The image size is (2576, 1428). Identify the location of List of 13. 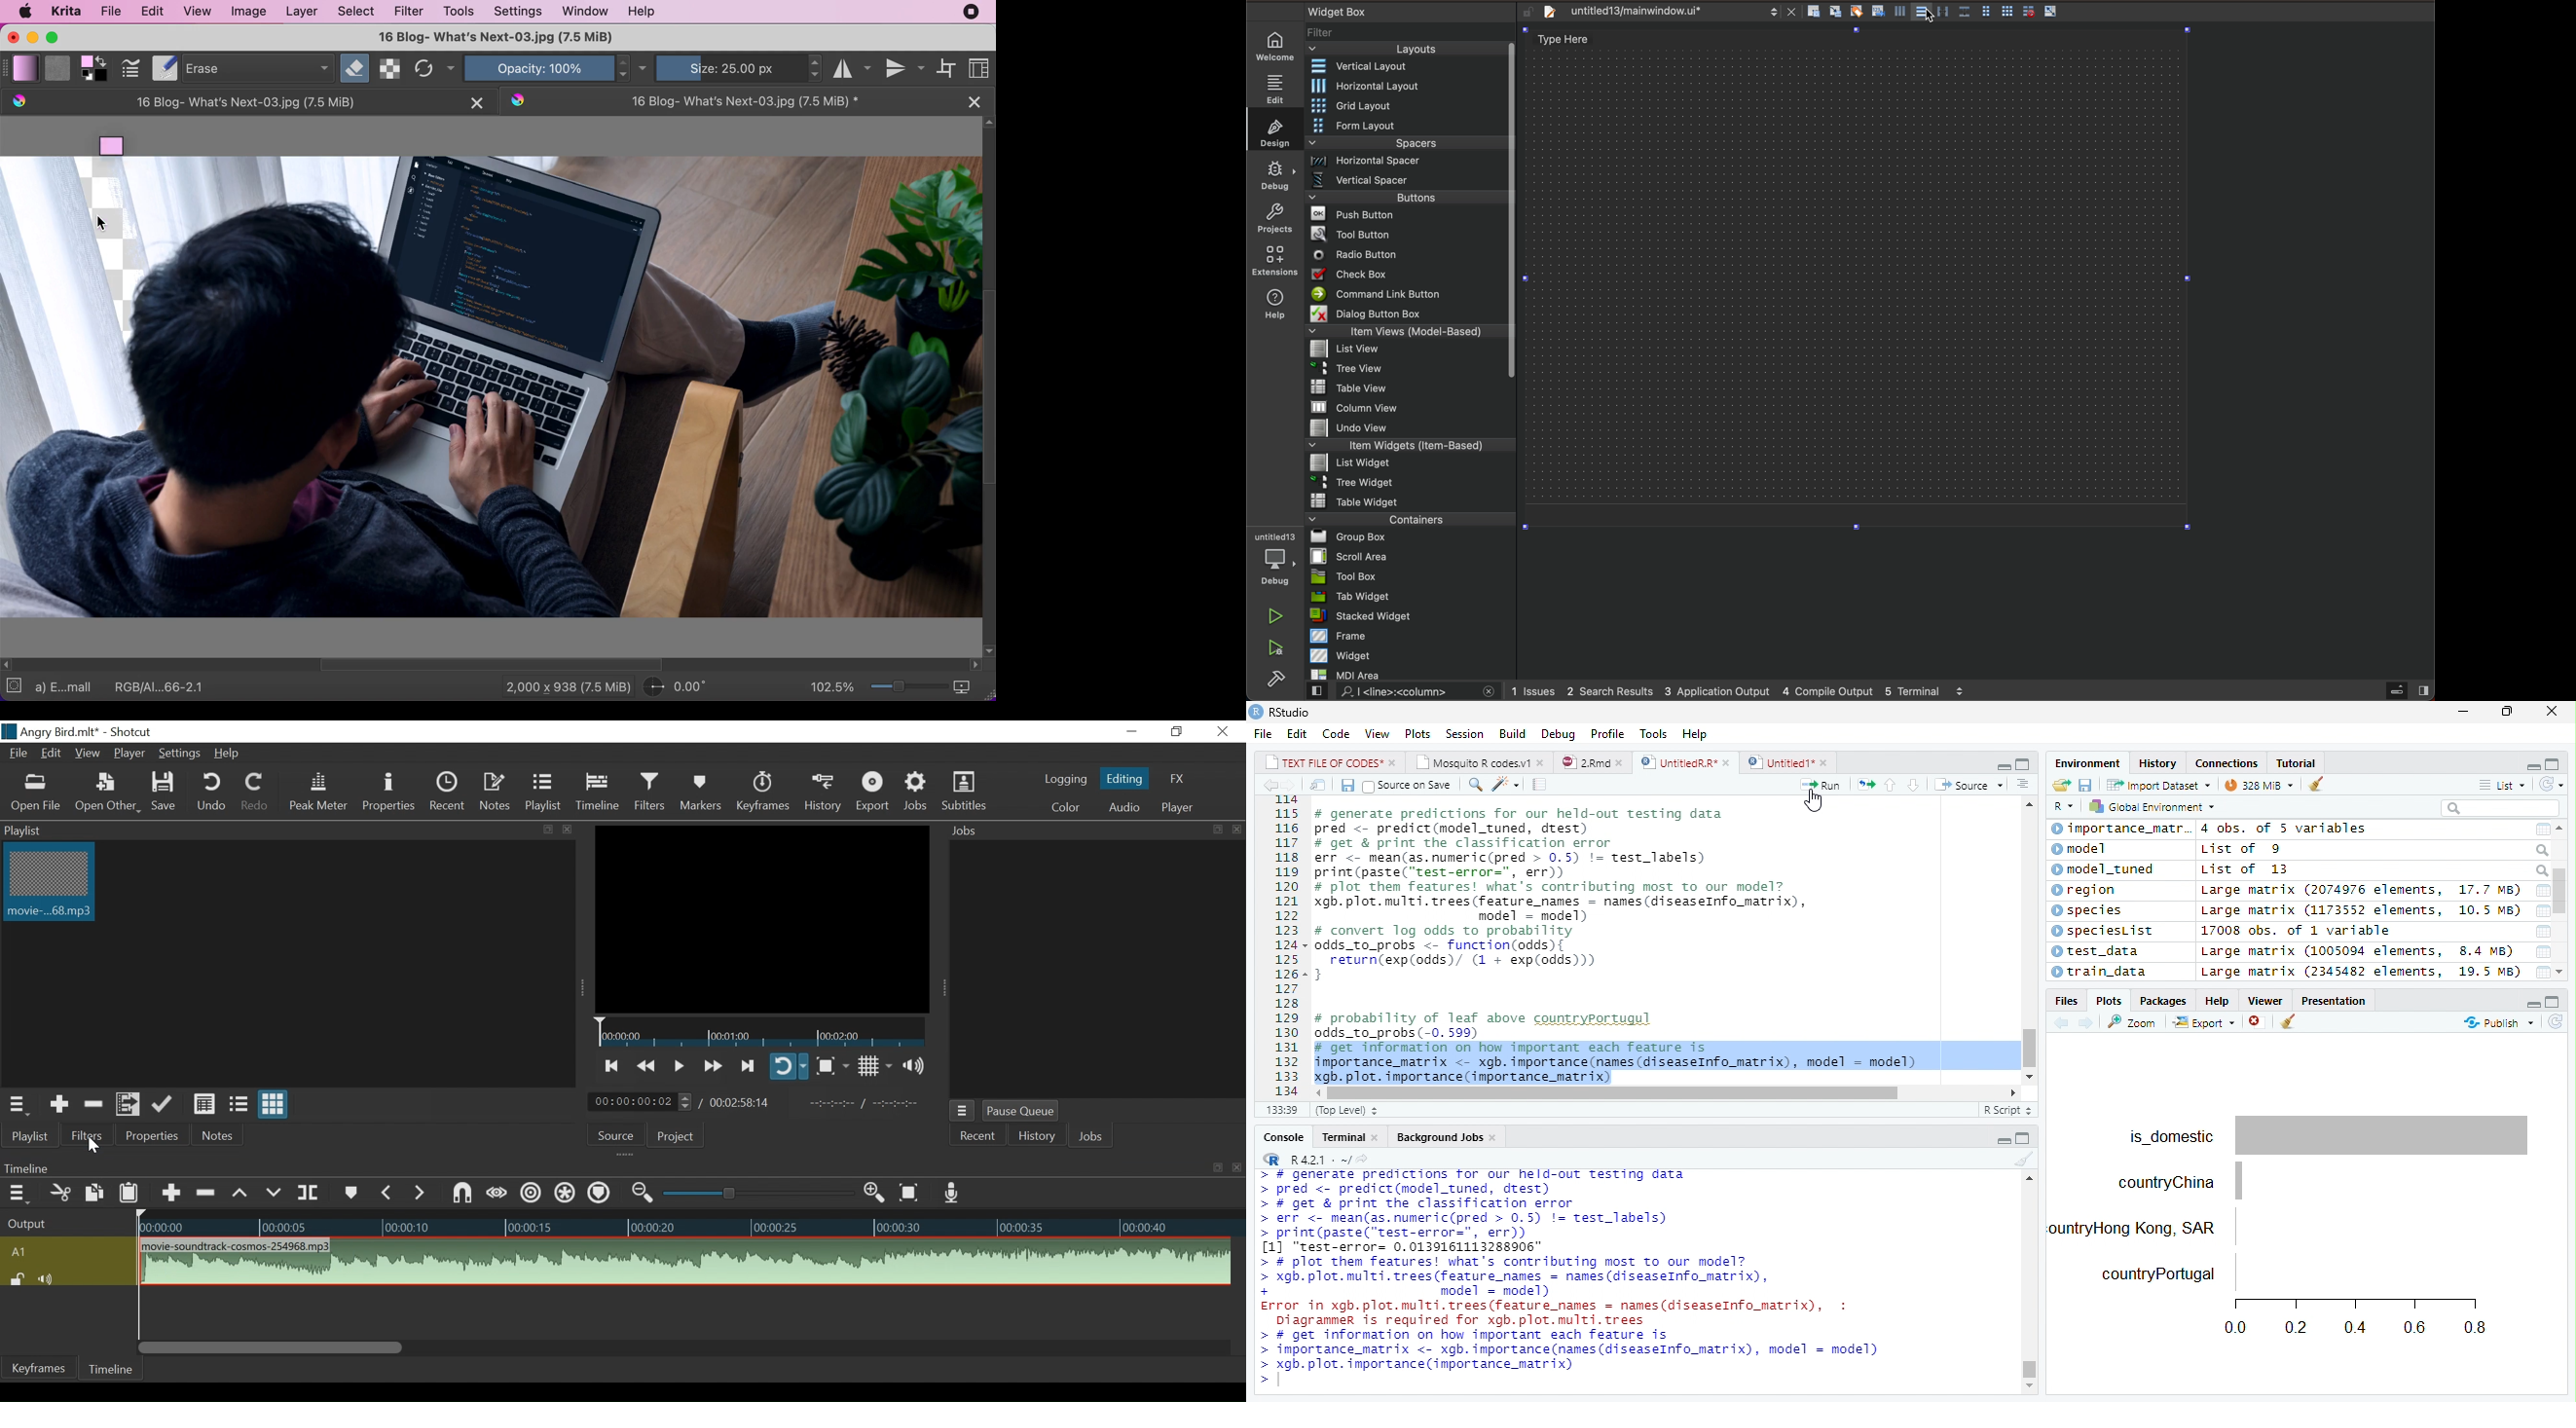
(2246, 870).